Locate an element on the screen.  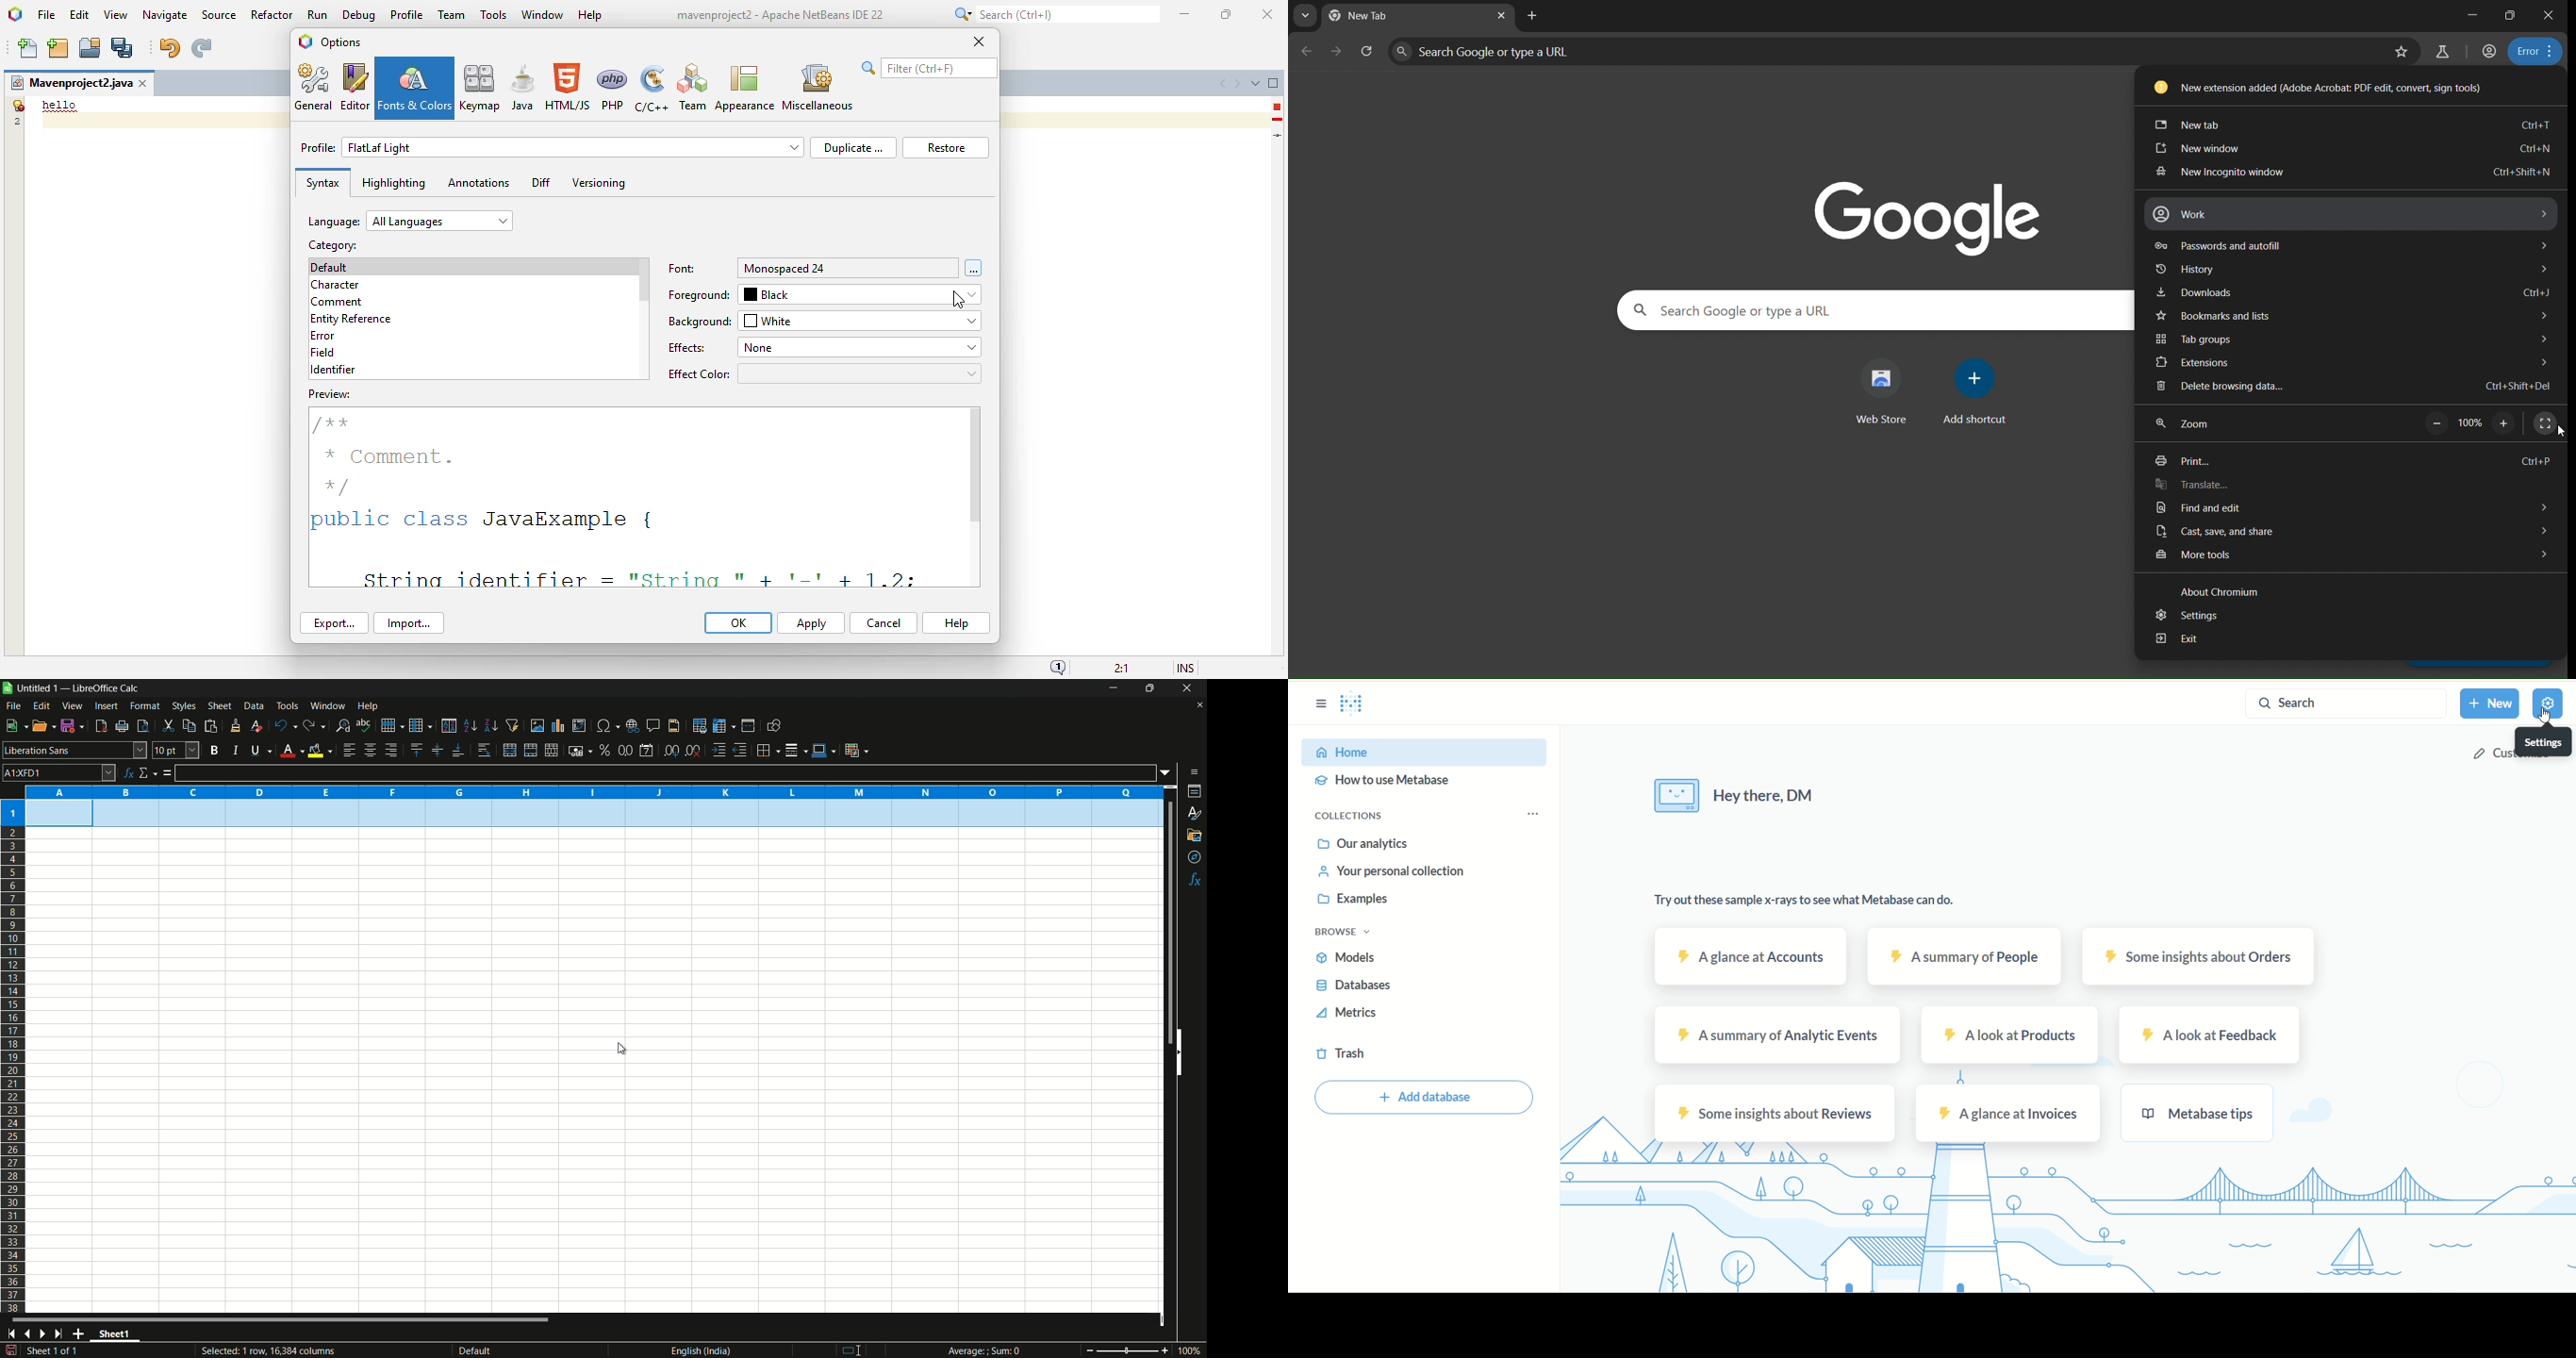
cut is located at coordinates (168, 726).